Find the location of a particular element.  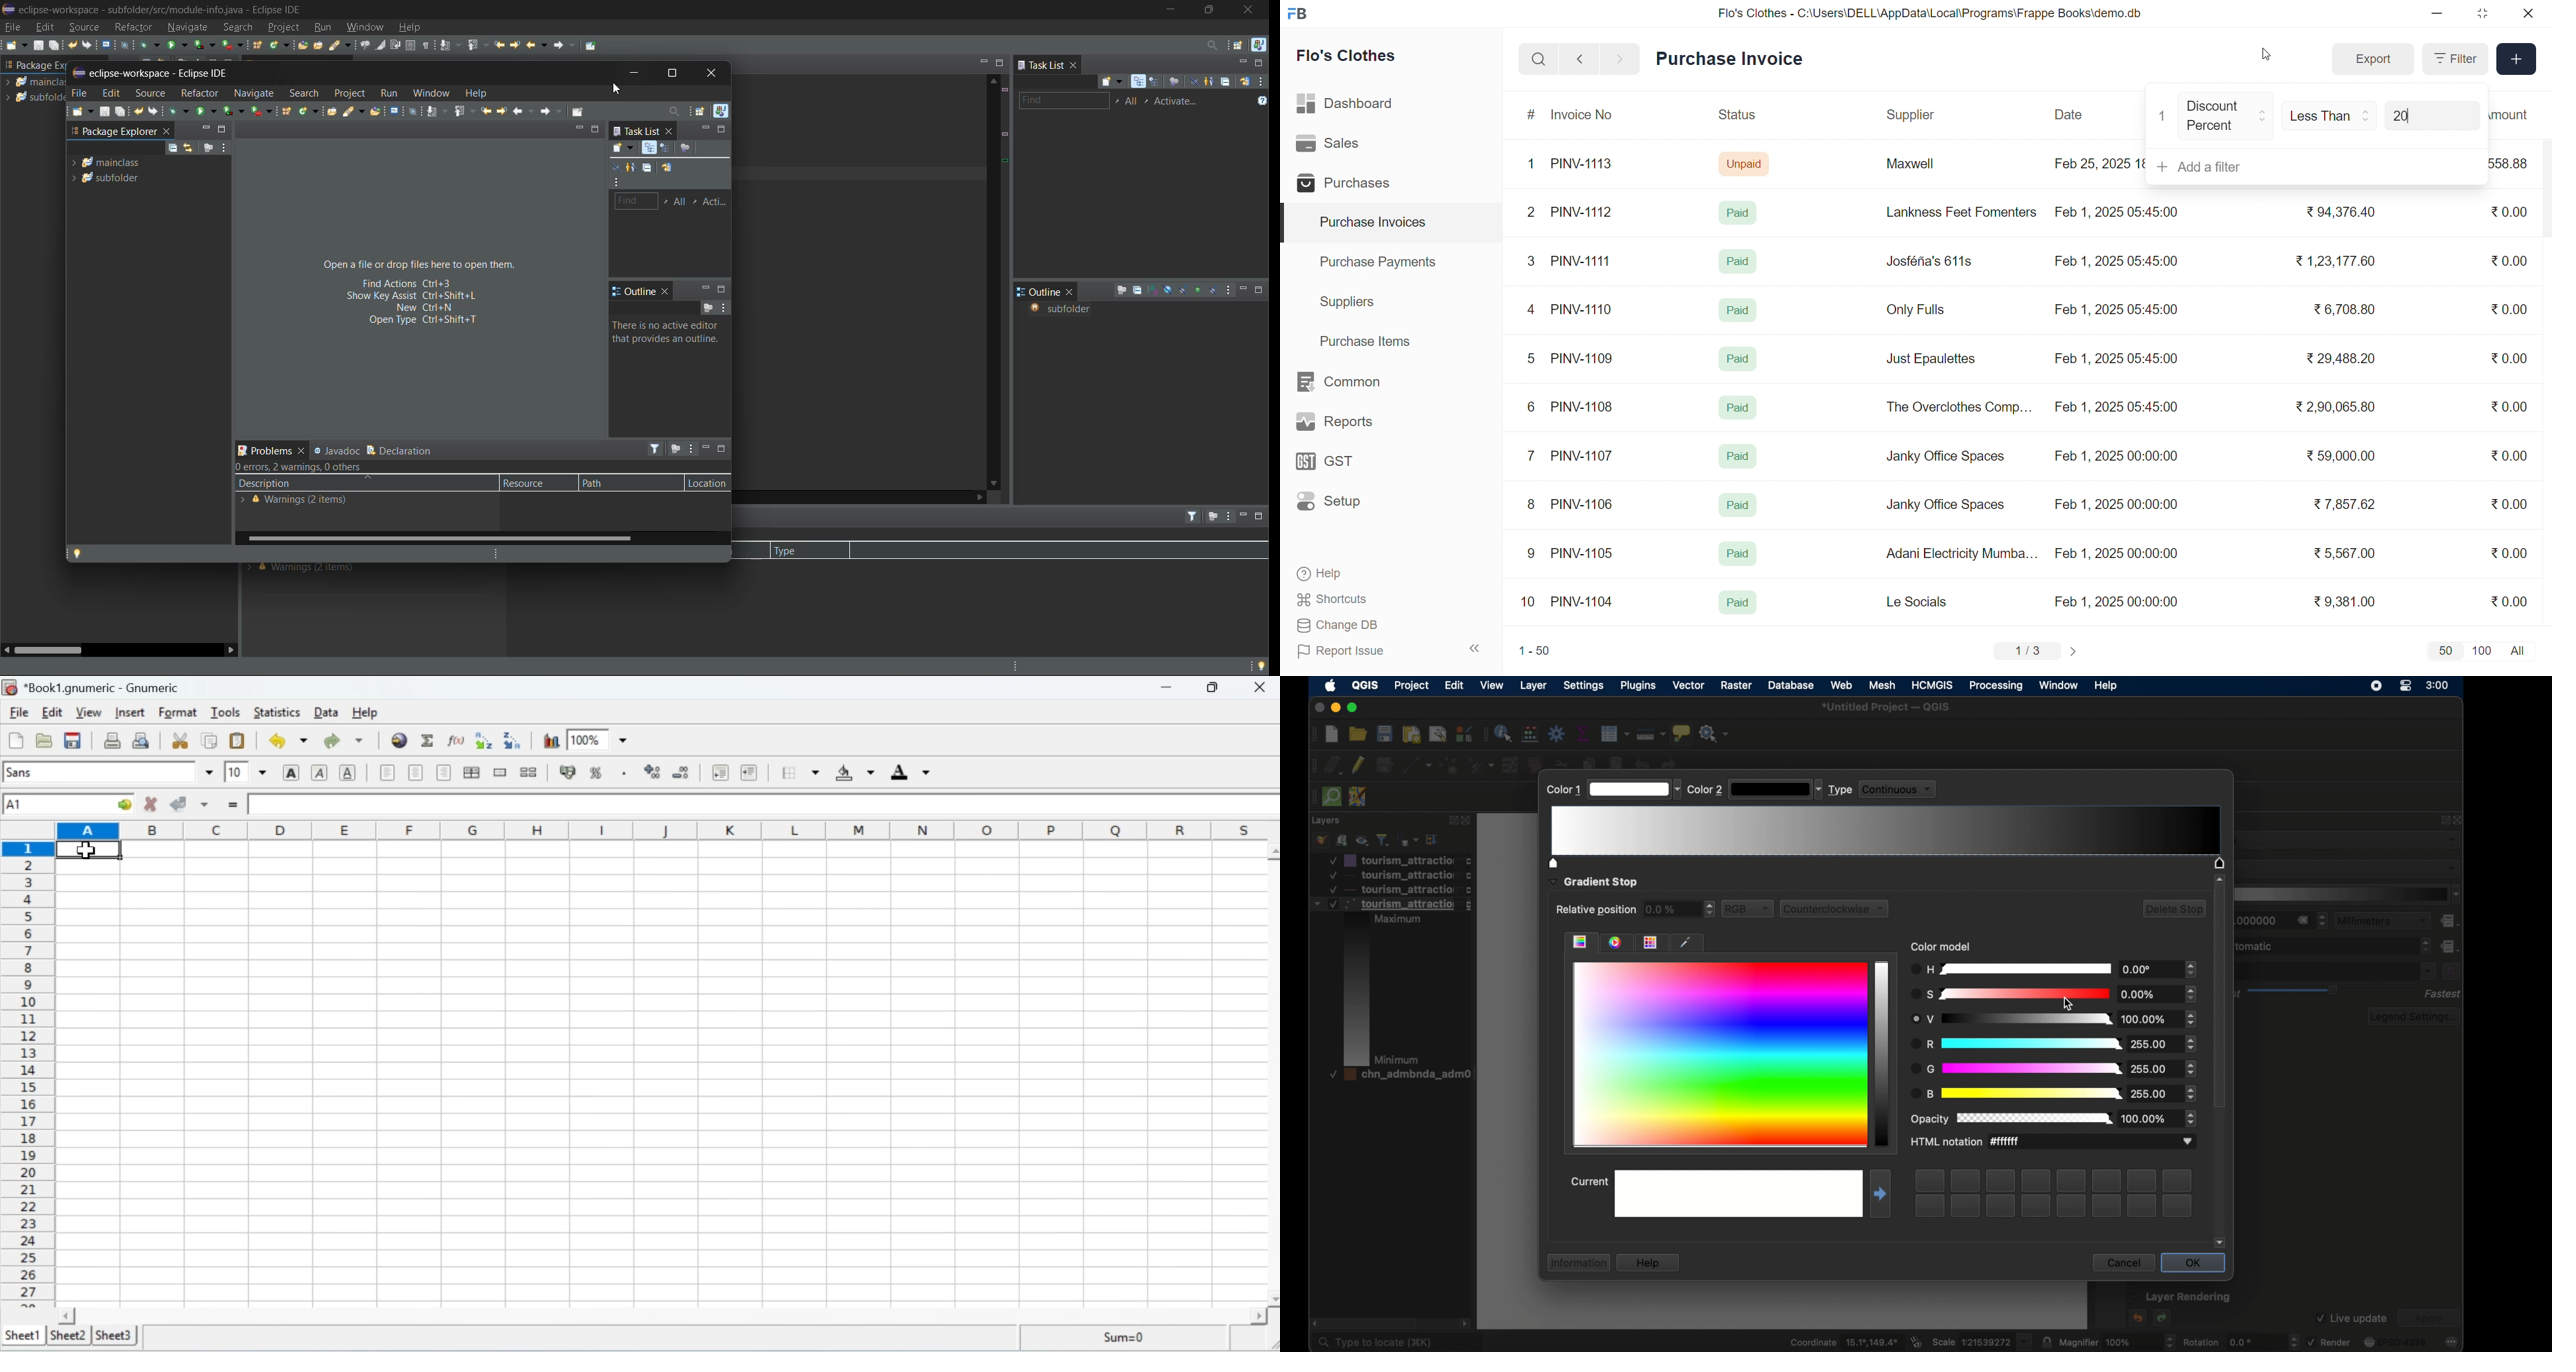

find is located at coordinates (636, 201).